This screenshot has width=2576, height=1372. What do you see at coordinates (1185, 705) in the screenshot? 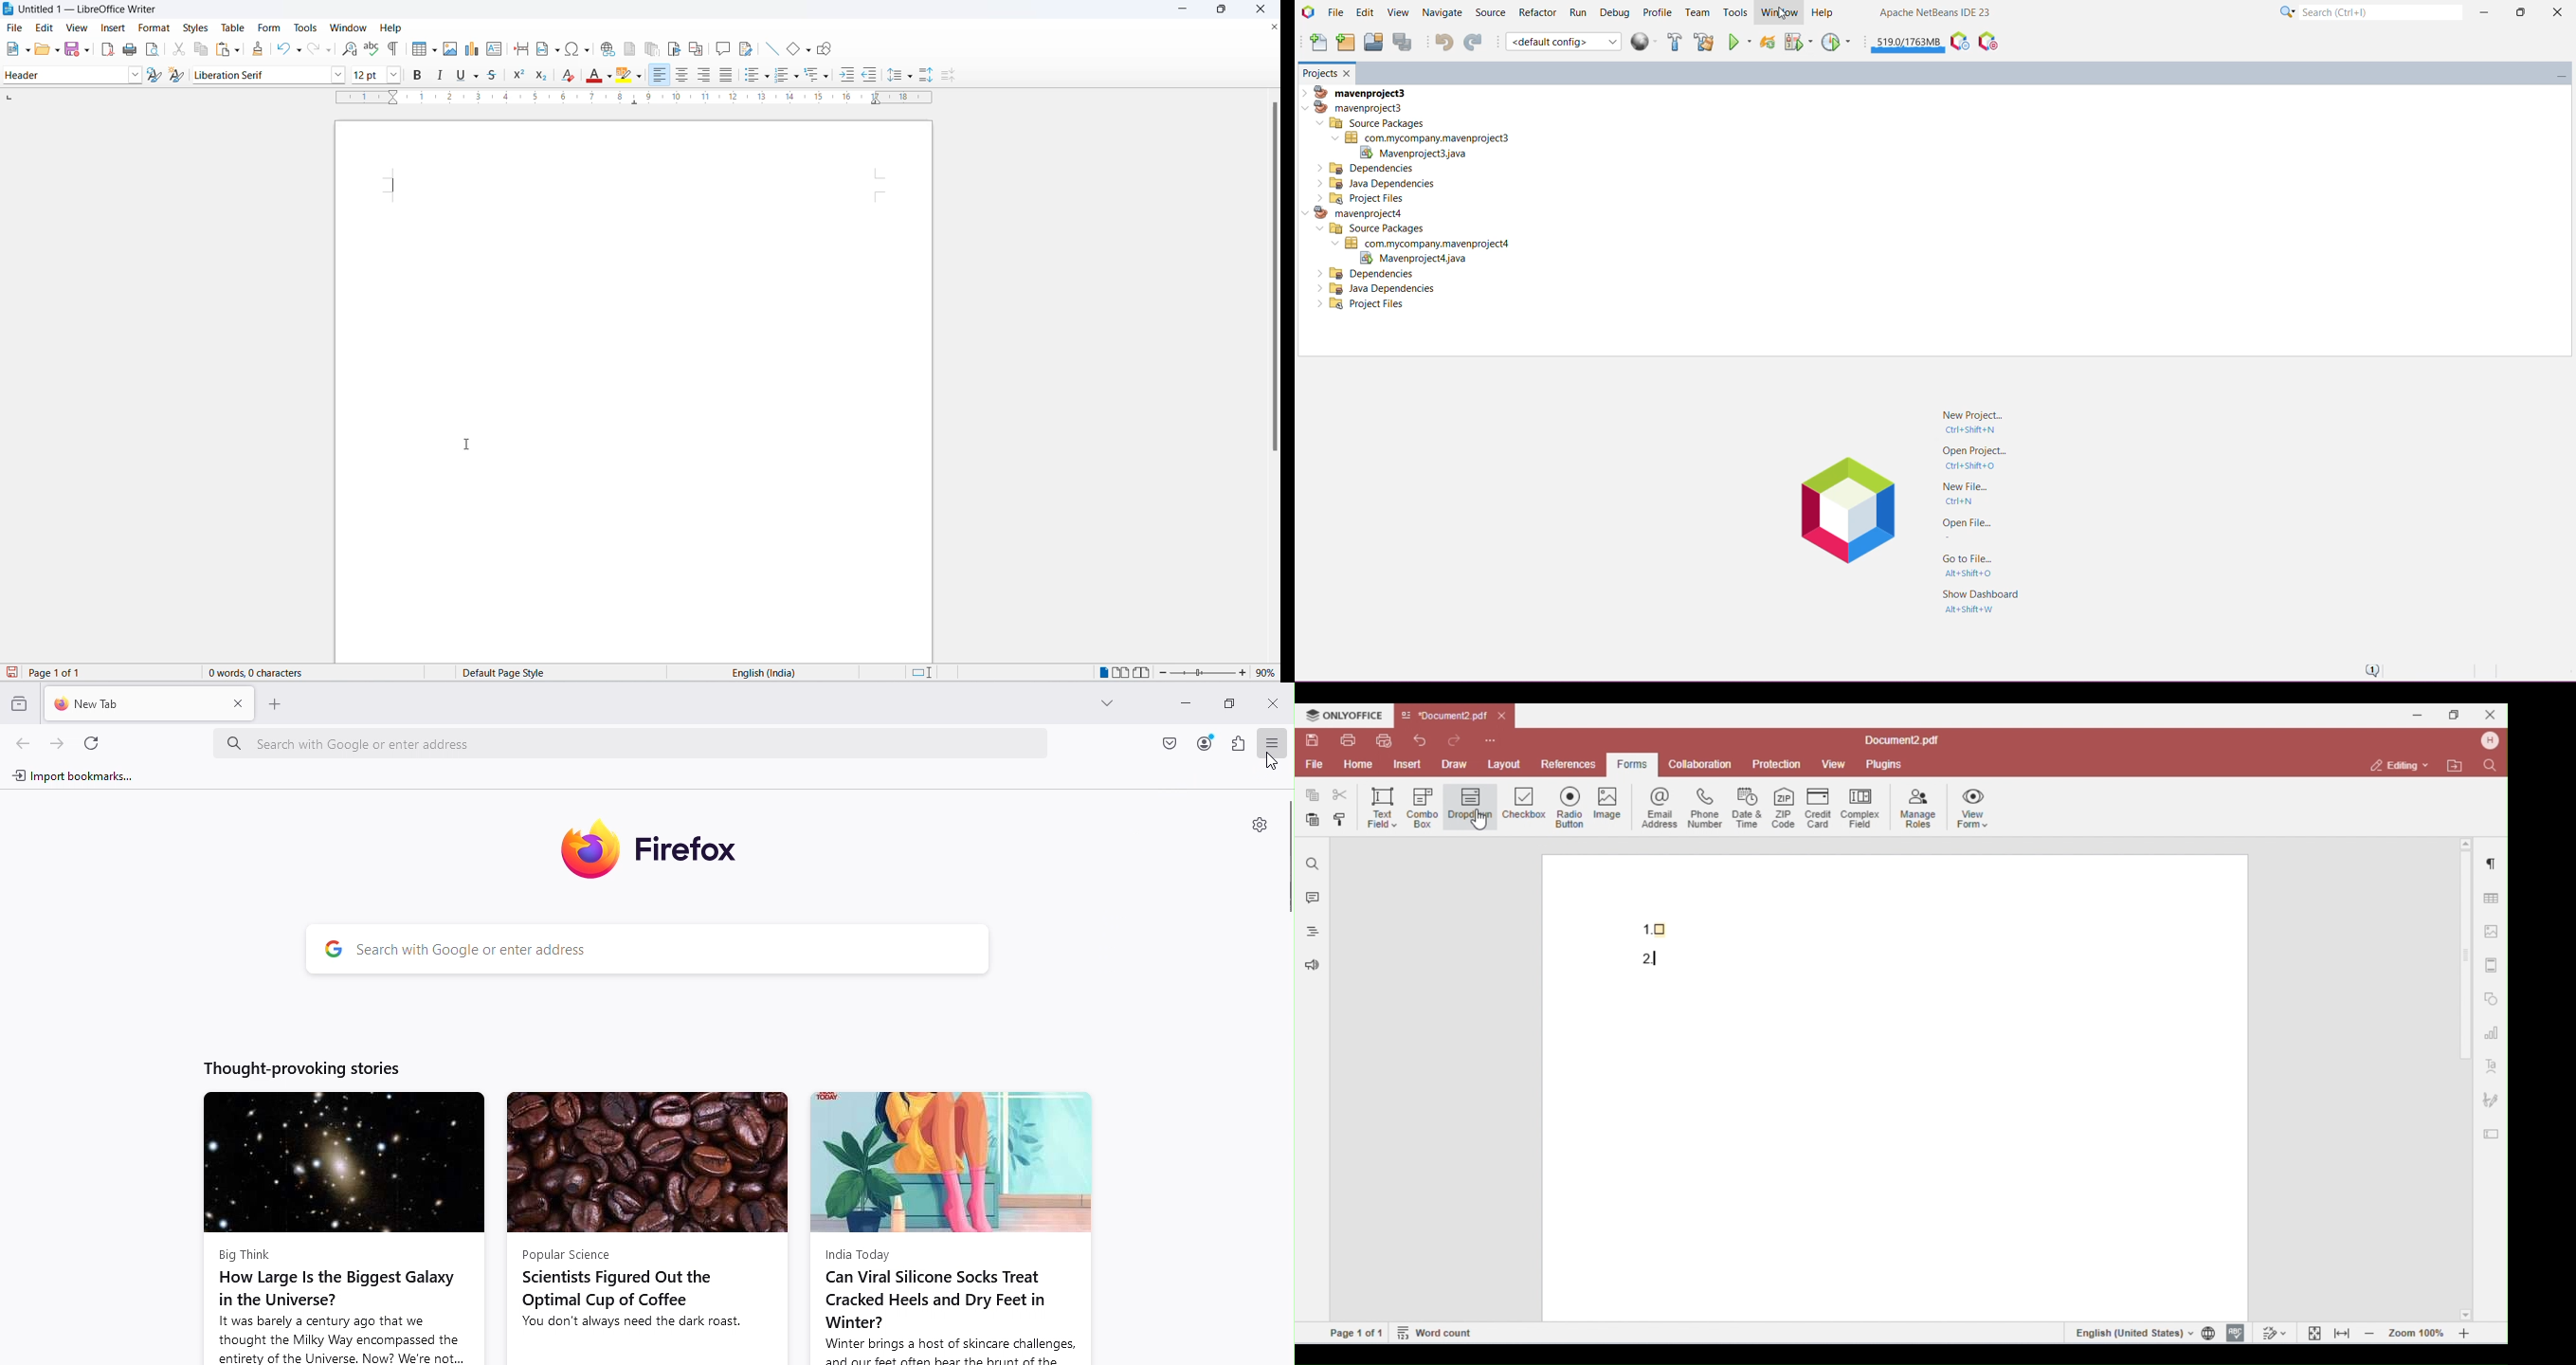
I see `Minimize tab` at bounding box center [1185, 705].